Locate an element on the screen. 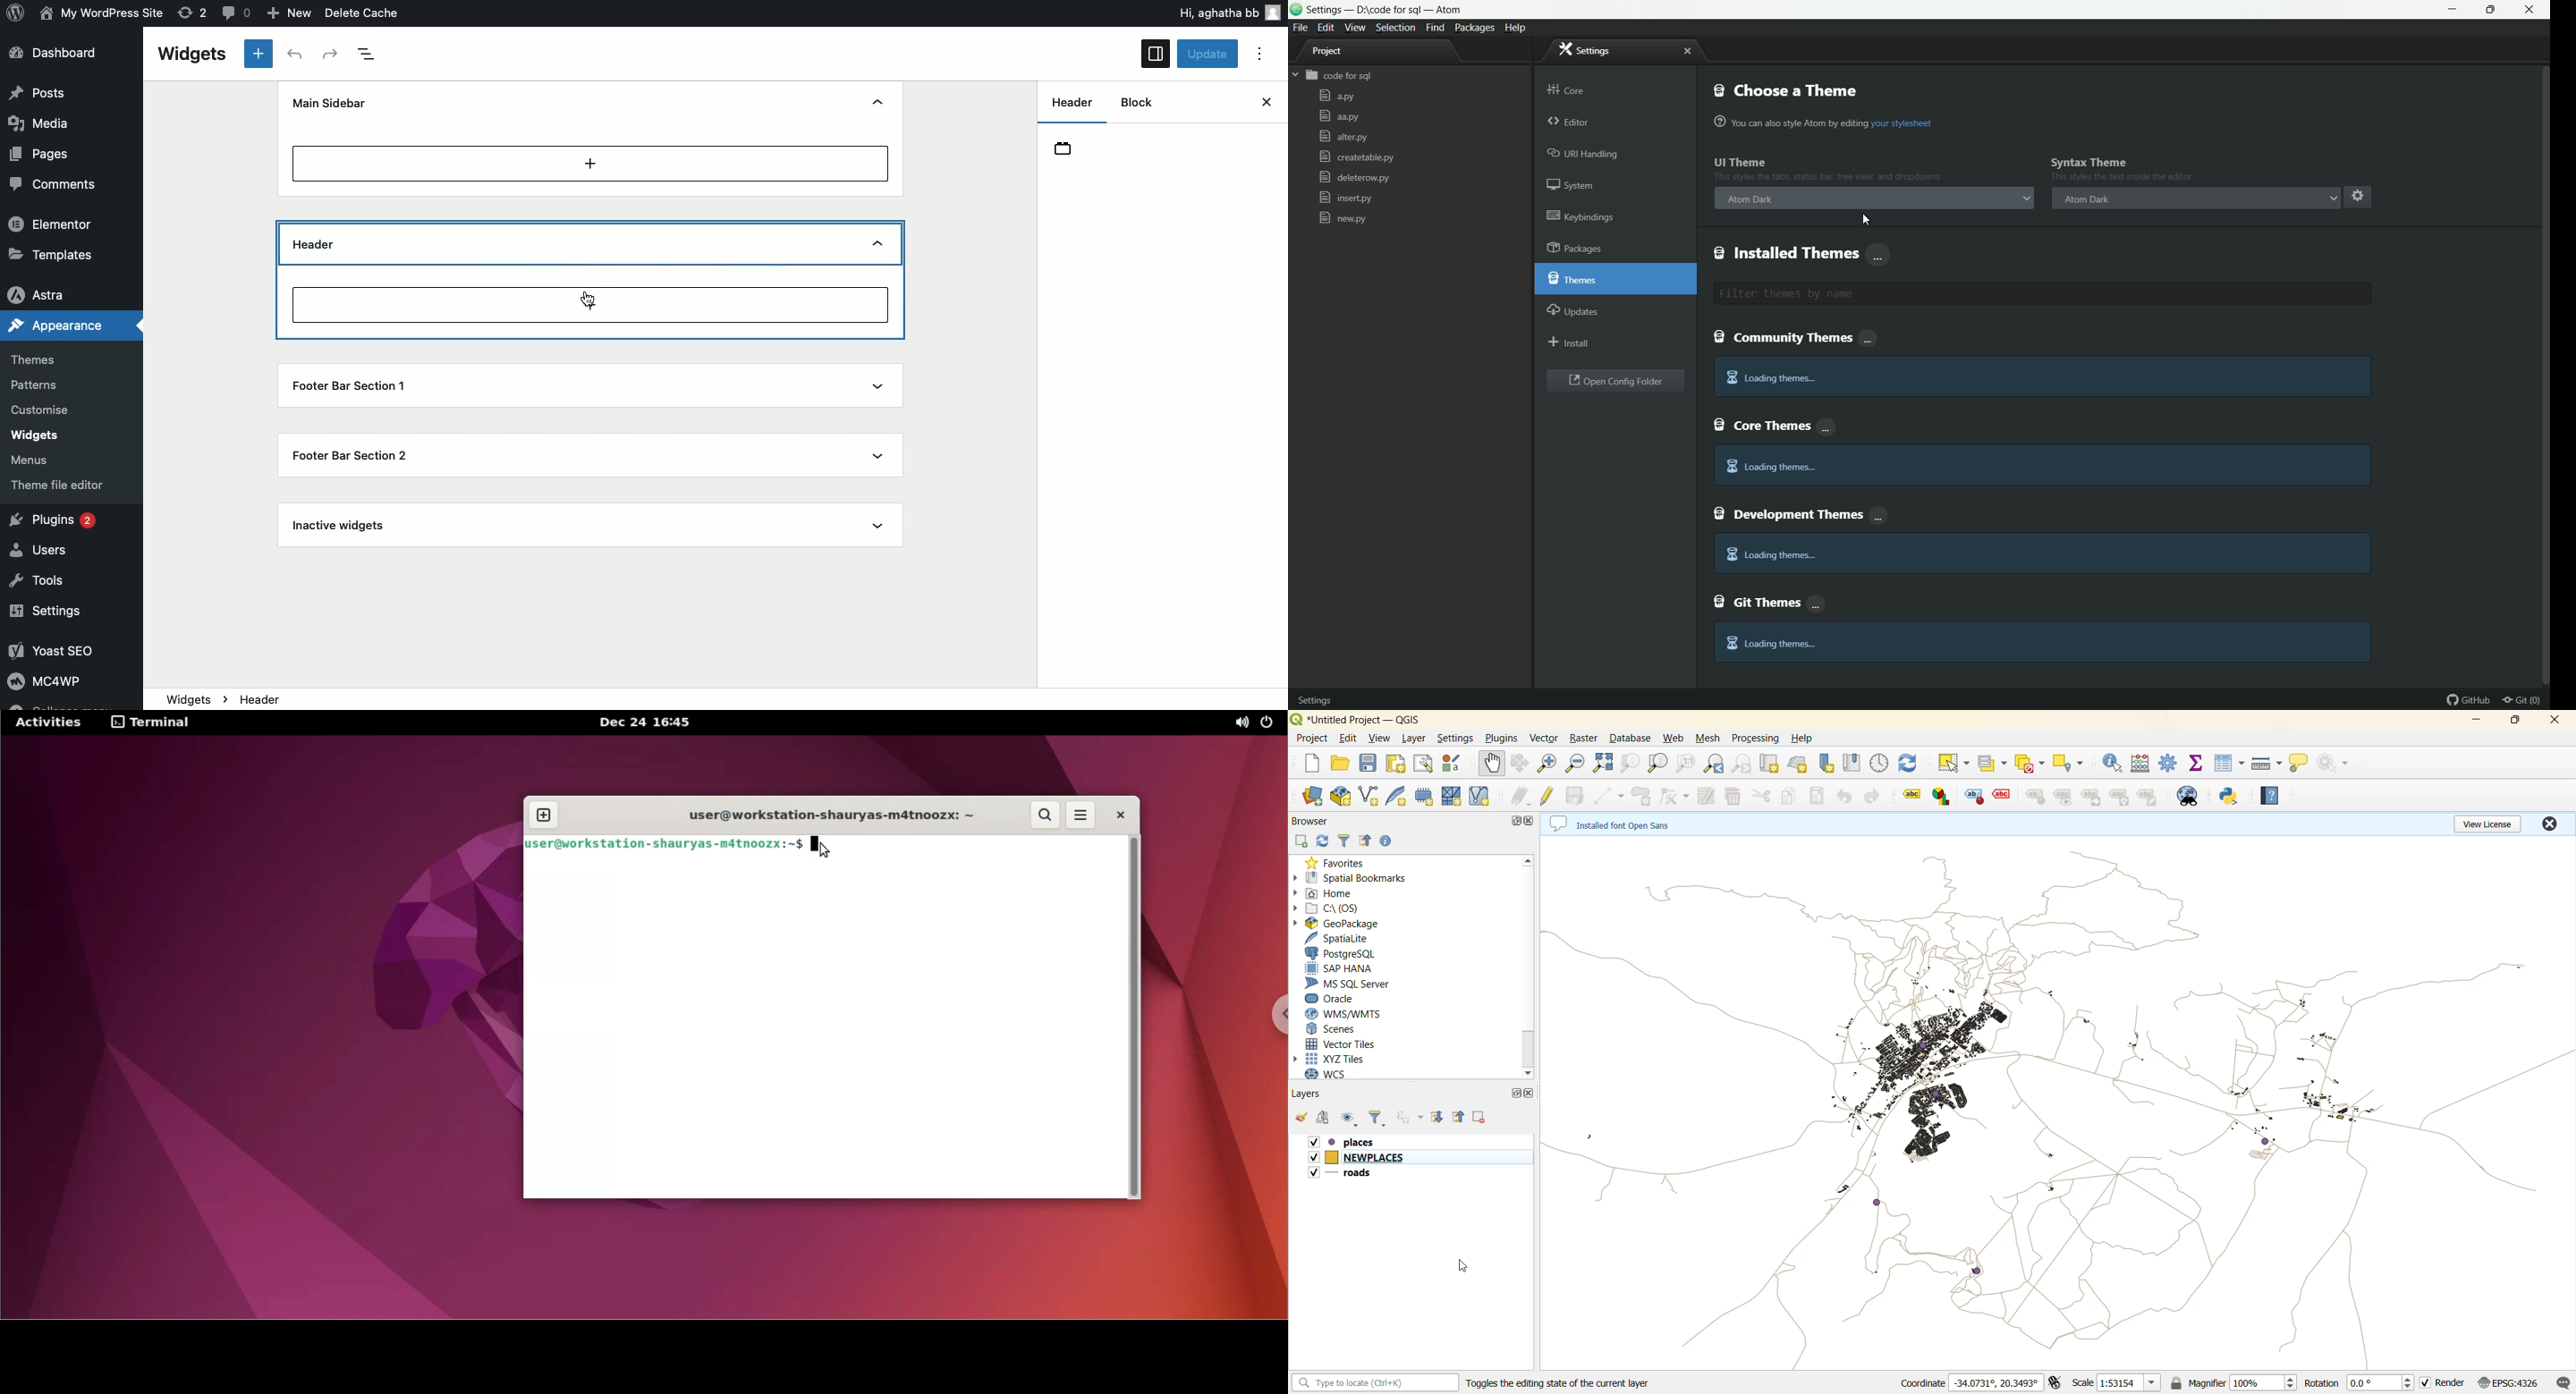 This screenshot has width=2576, height=1400. new.py file is located at coordinates (1343, 218).